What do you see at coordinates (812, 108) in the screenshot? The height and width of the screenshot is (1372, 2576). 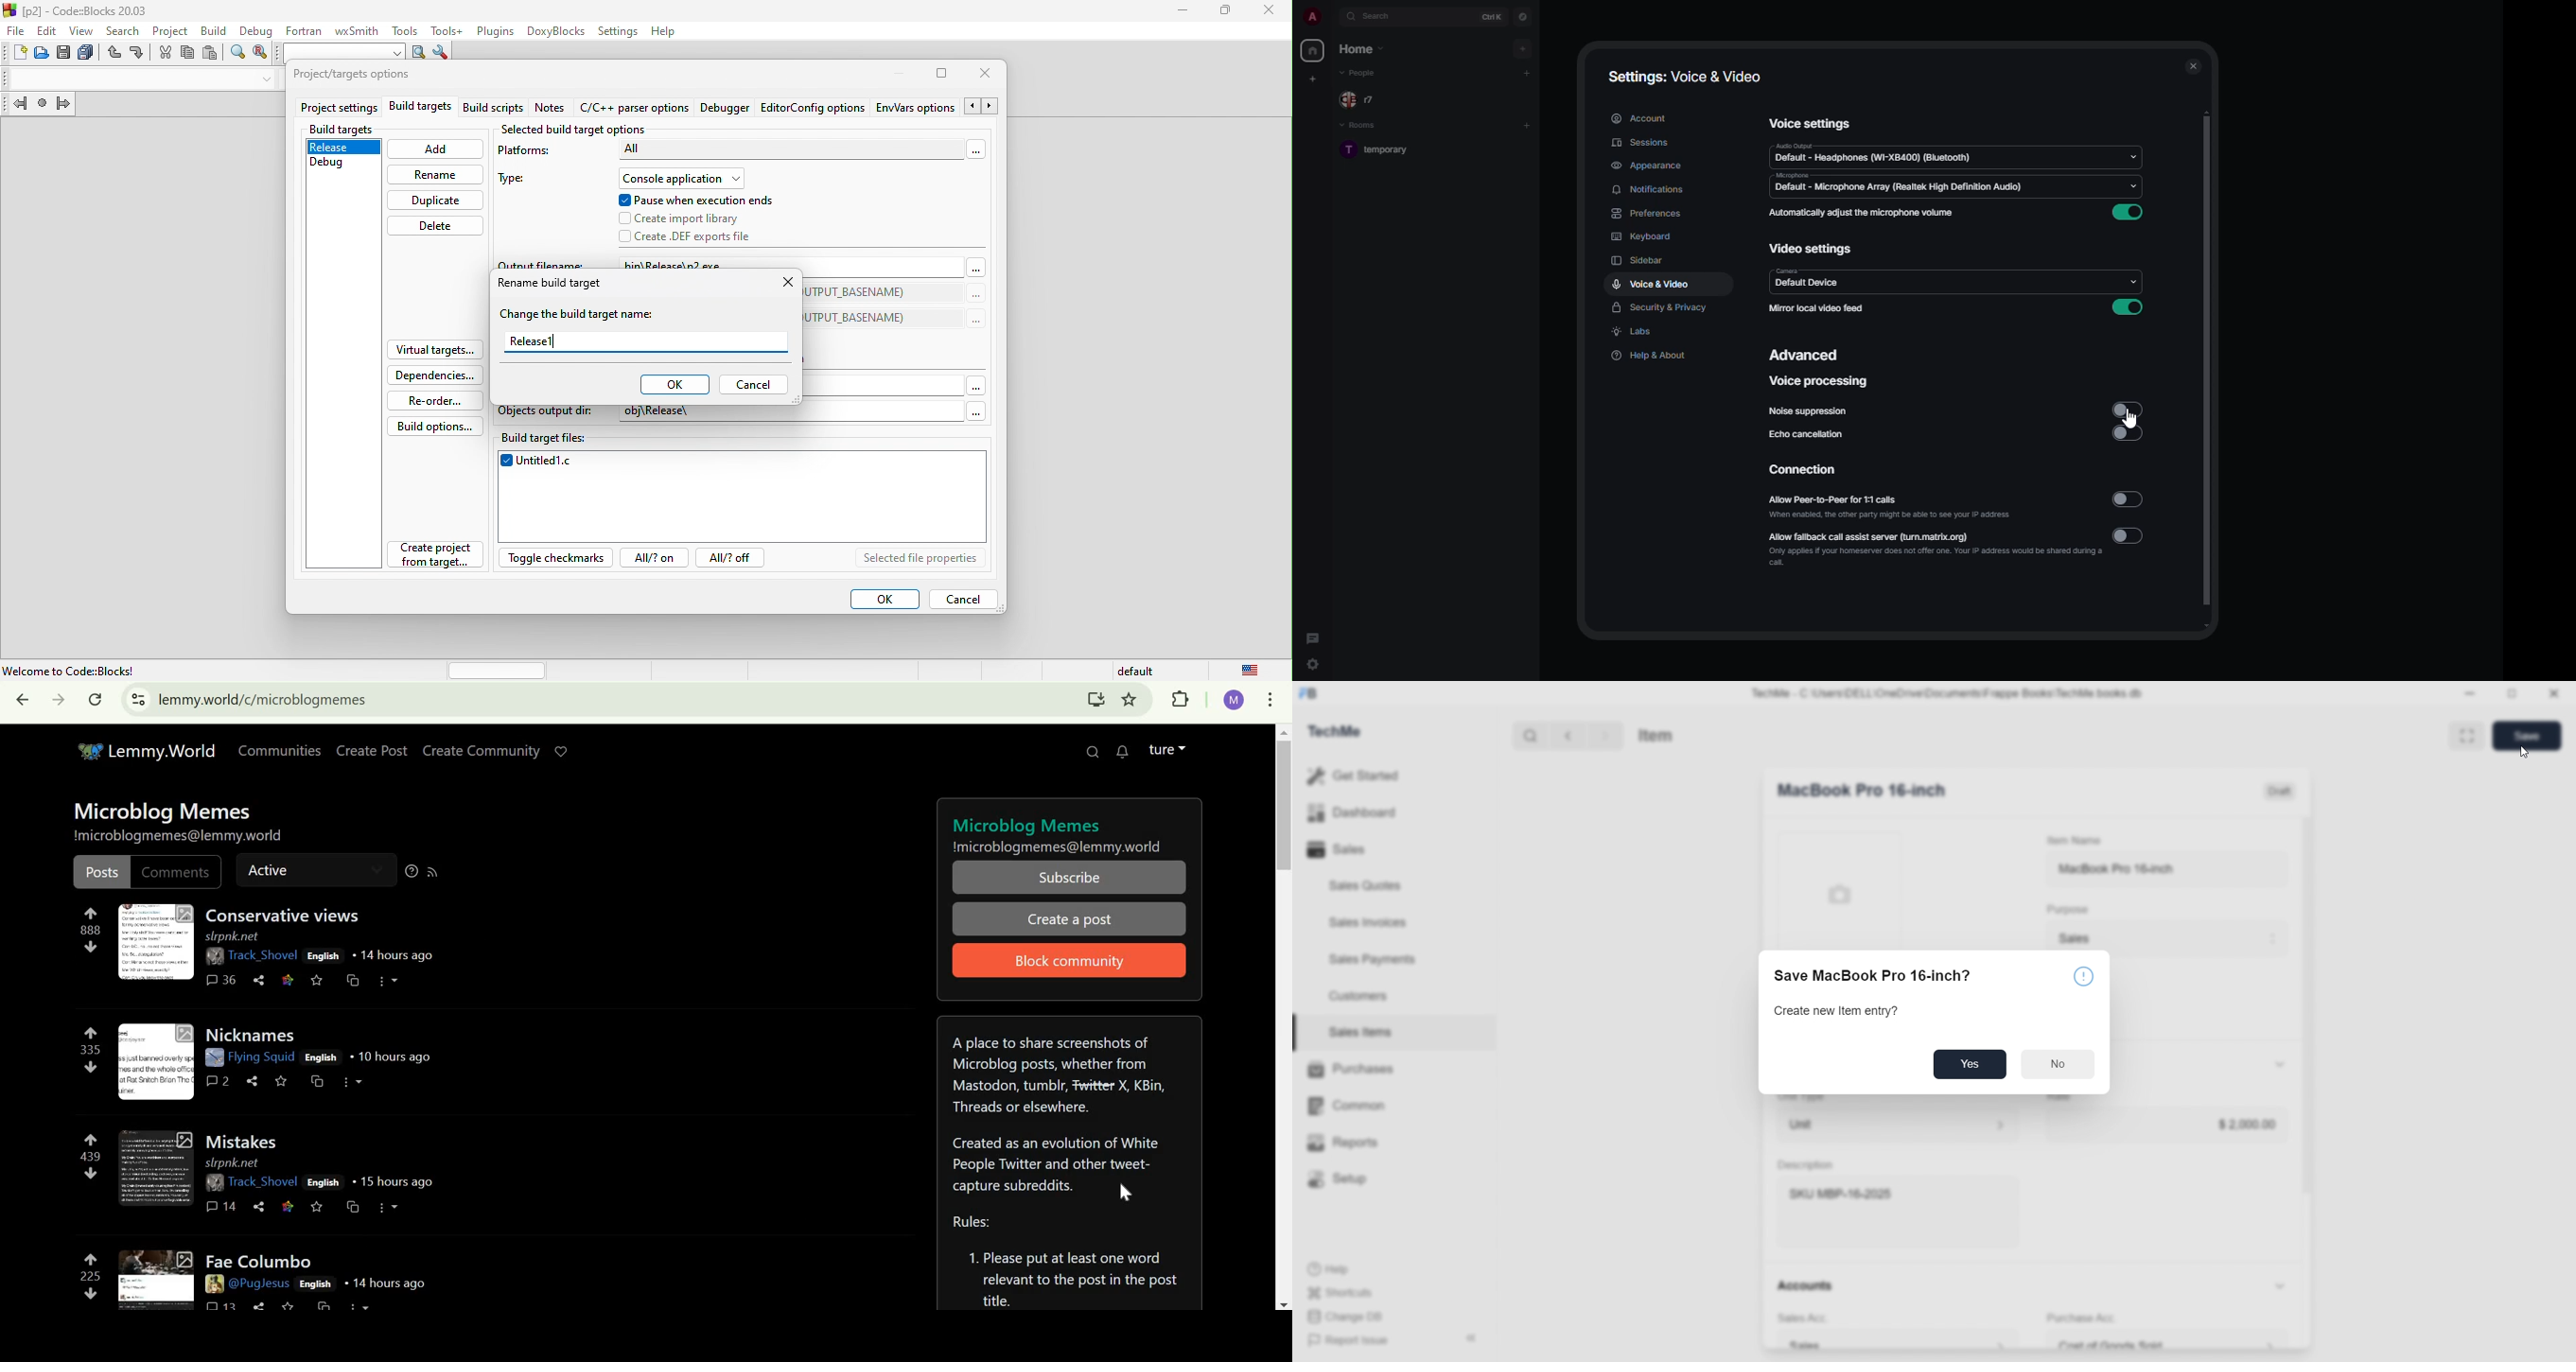 I see `editor config option` at bounding box center [812, 108].